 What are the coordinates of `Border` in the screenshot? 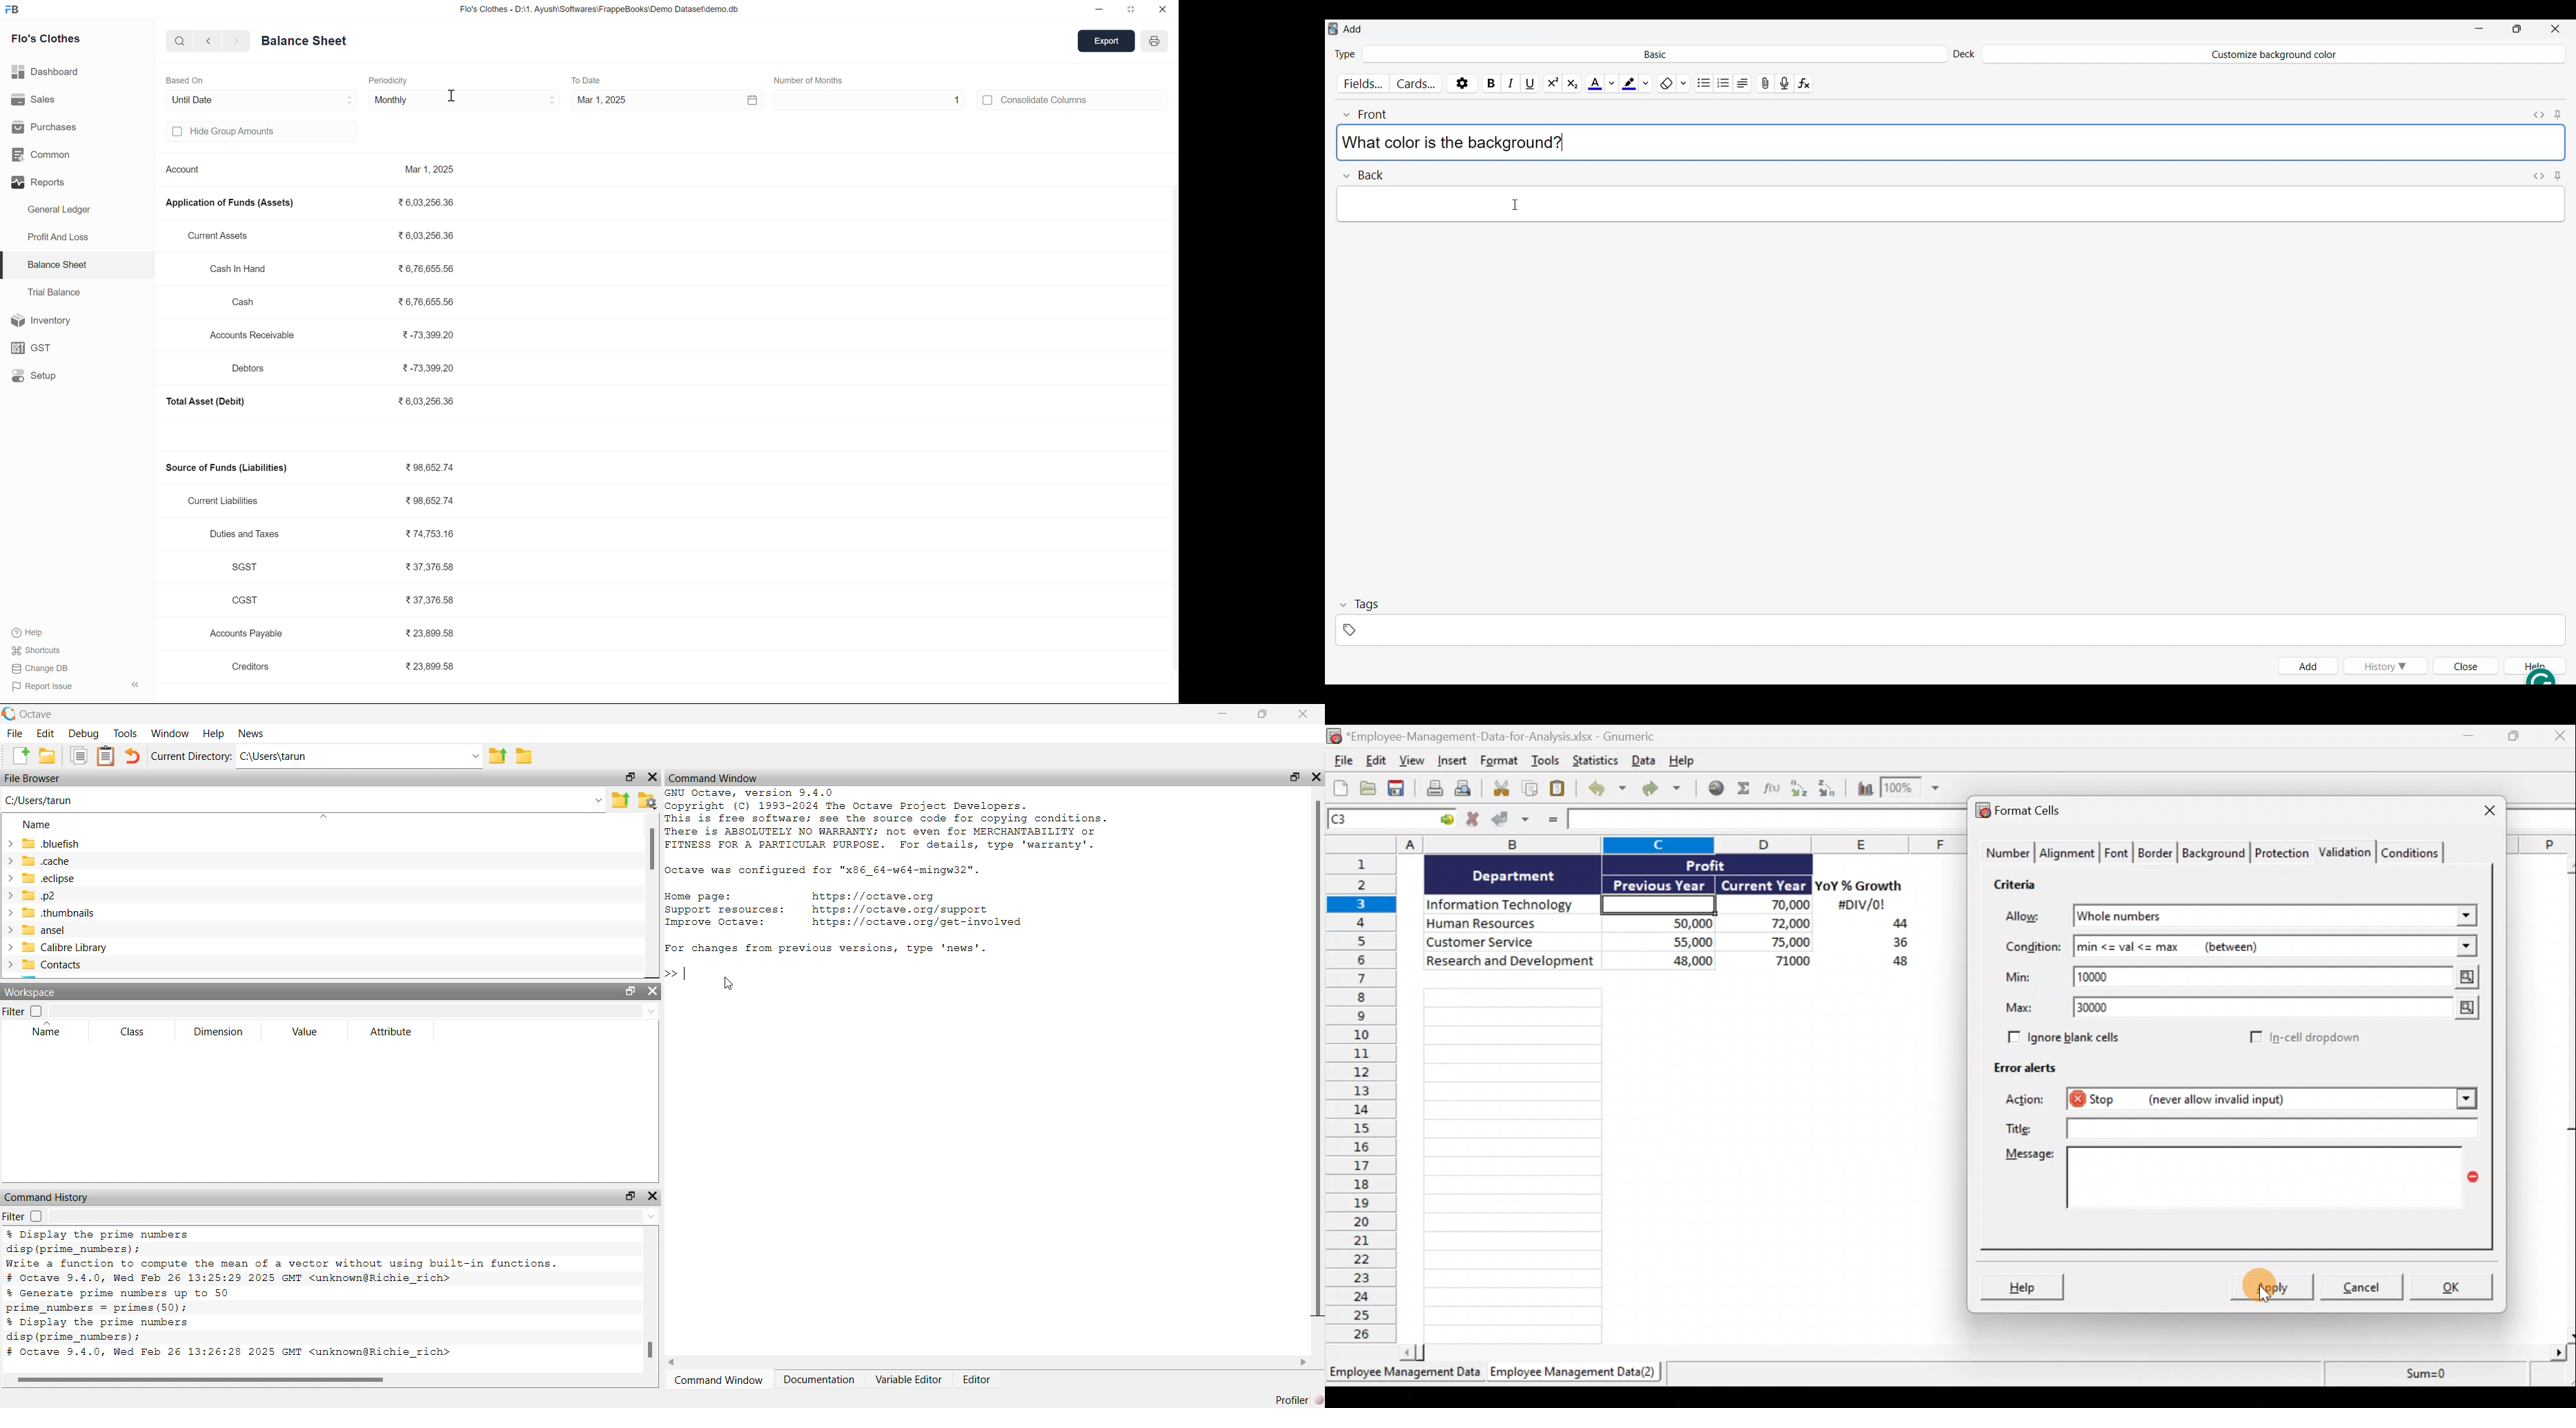 It's located at (2157, 853).